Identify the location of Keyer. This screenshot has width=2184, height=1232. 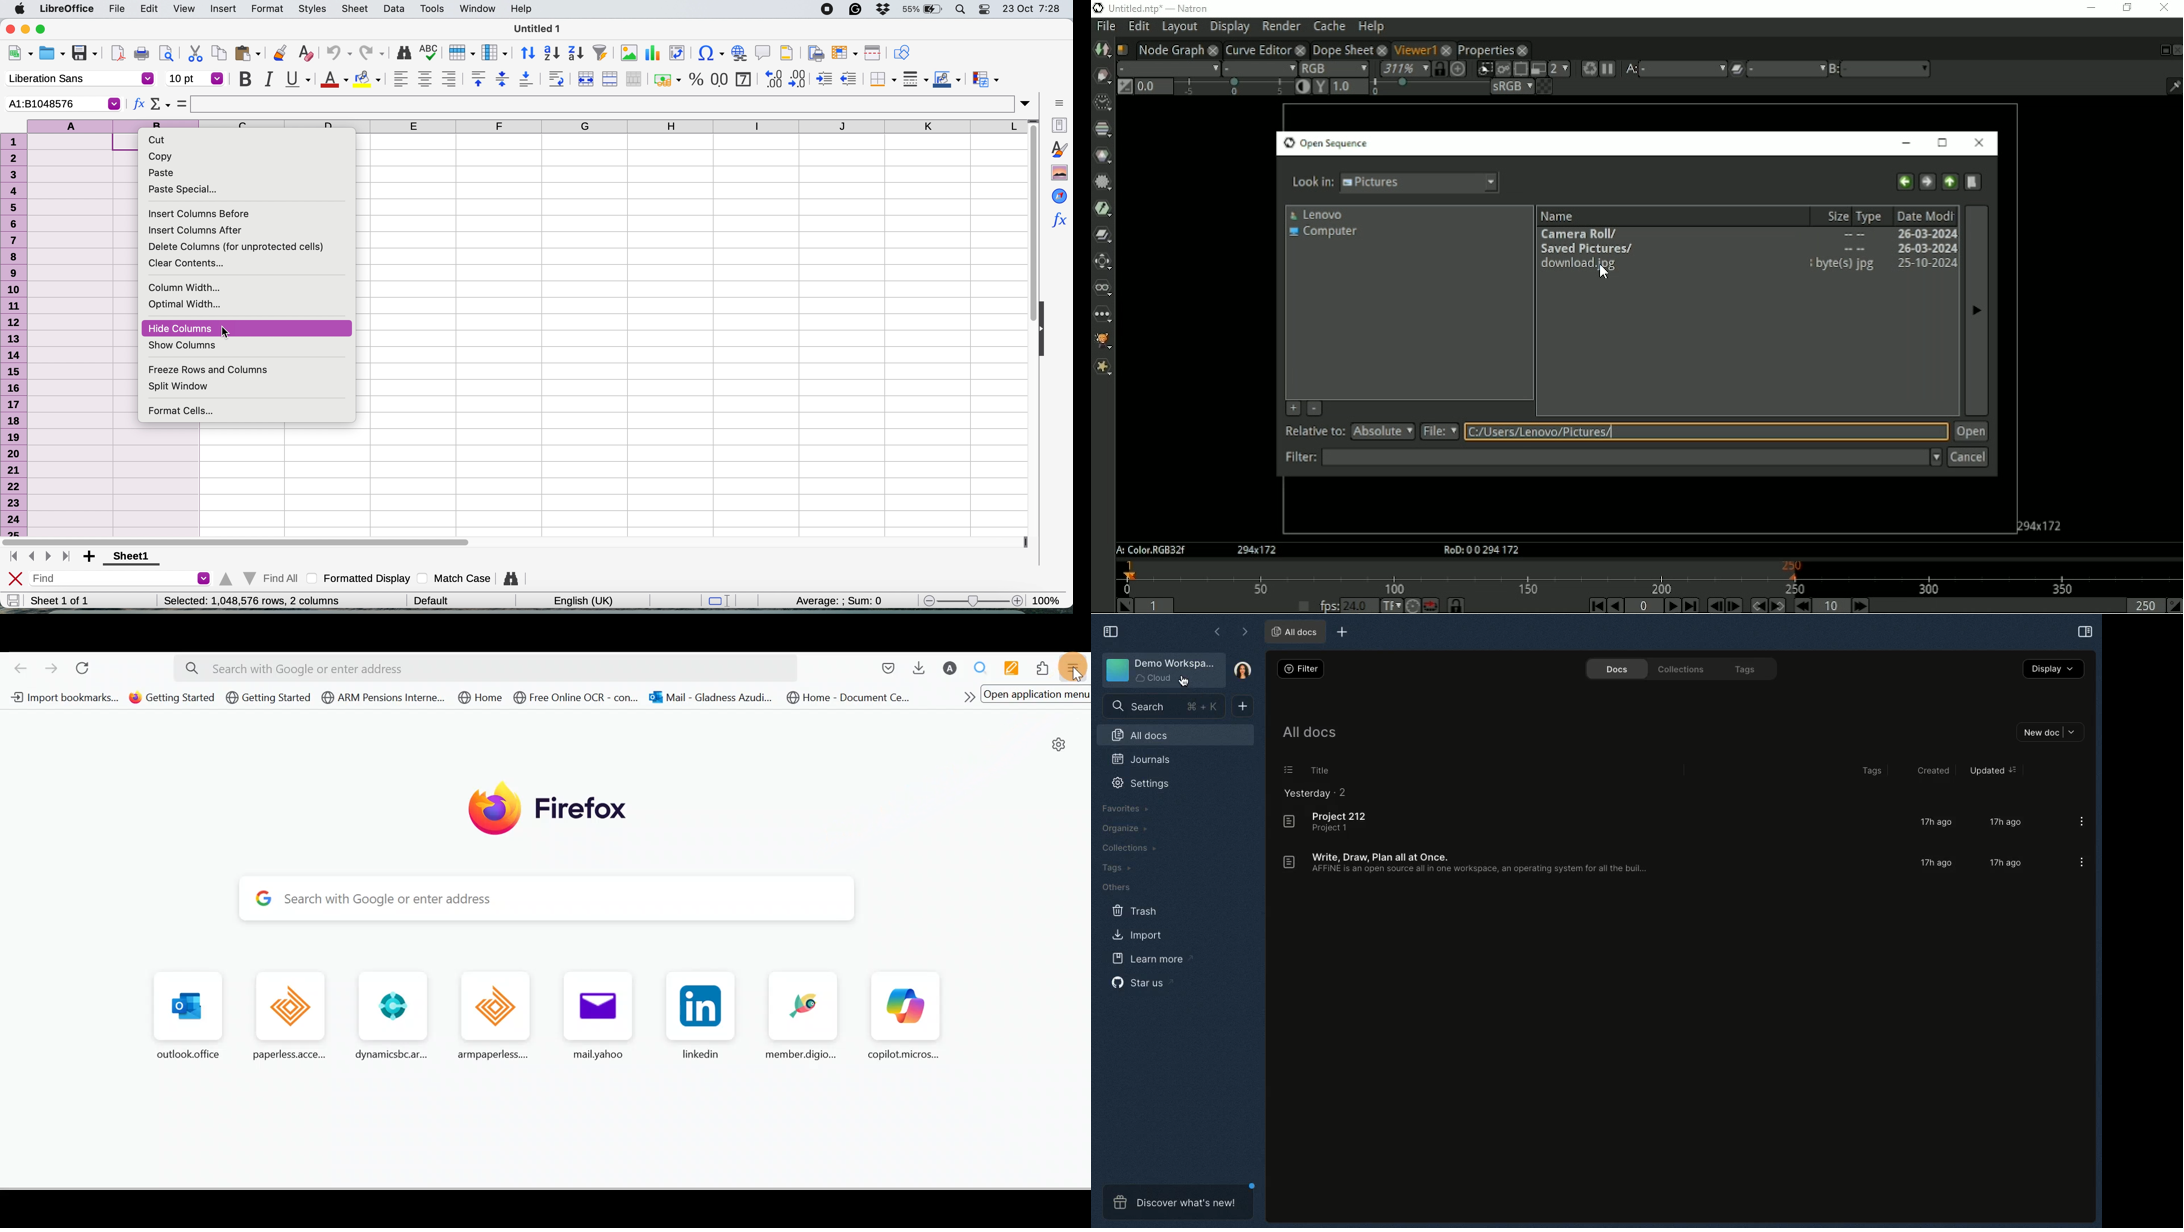
(1103, 209).